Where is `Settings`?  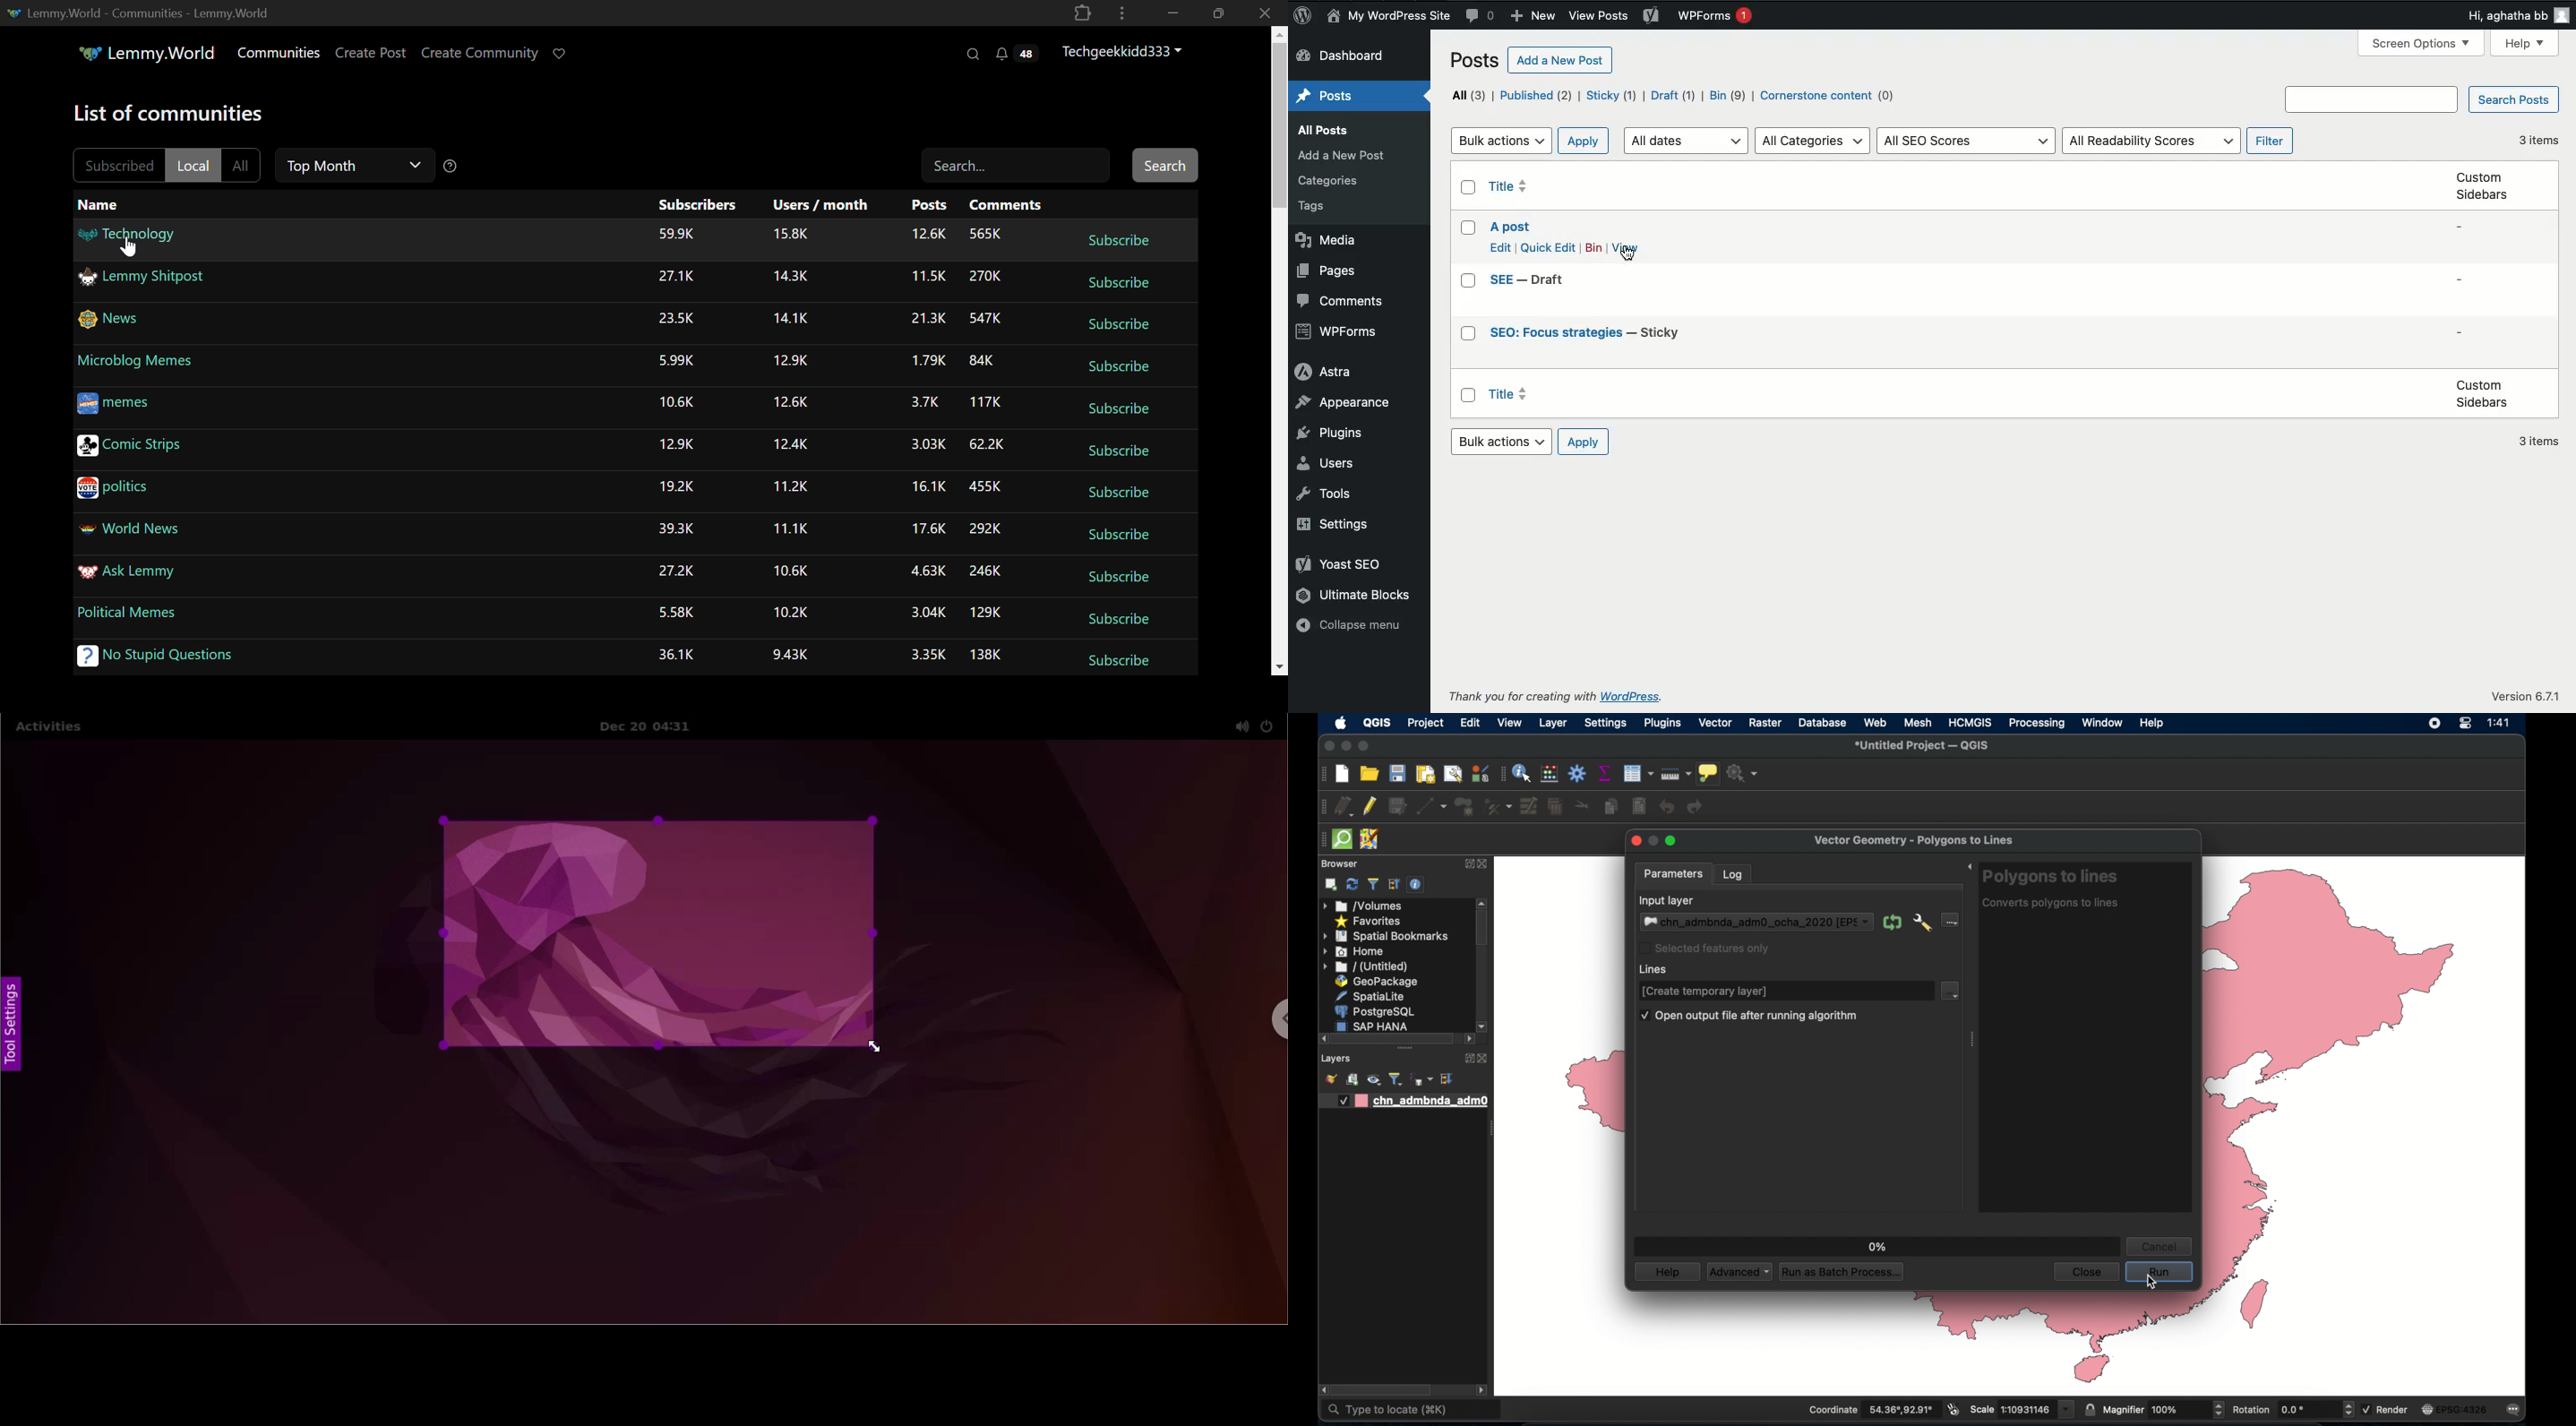 Settings is located at coordinates (1338, 525).